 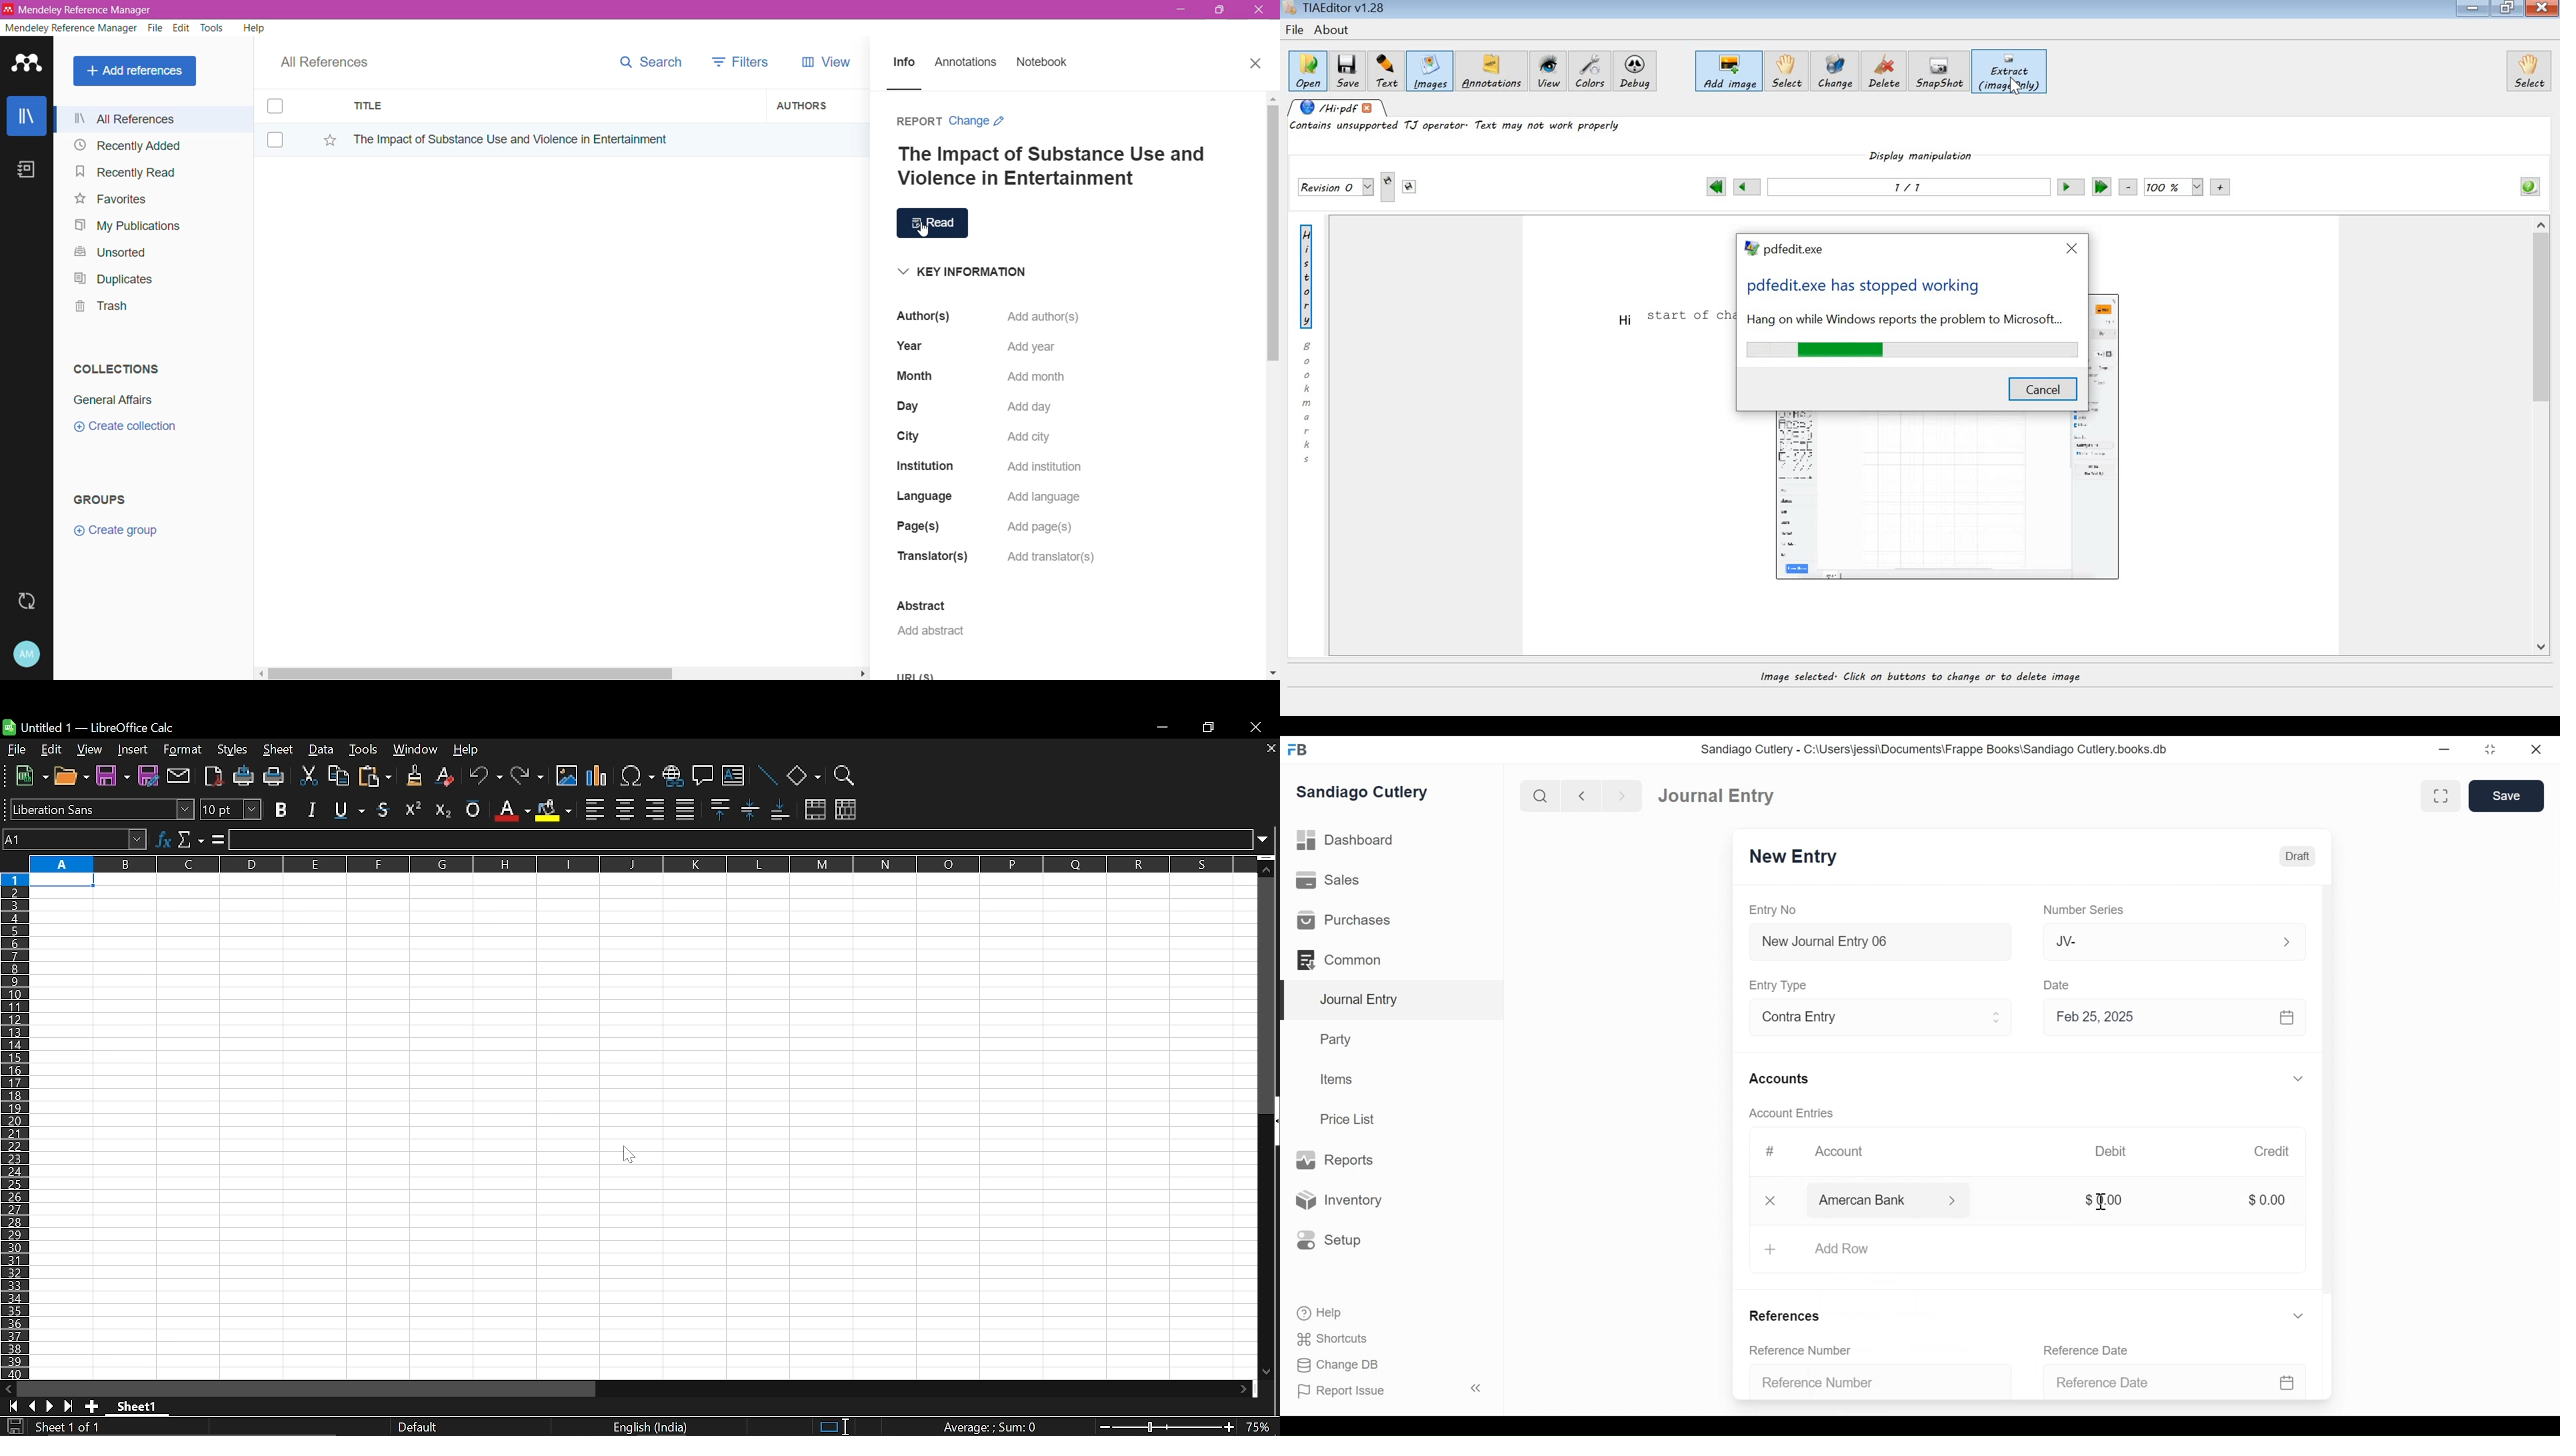 I want to click on Entry No, so click(x=1773, y=911).